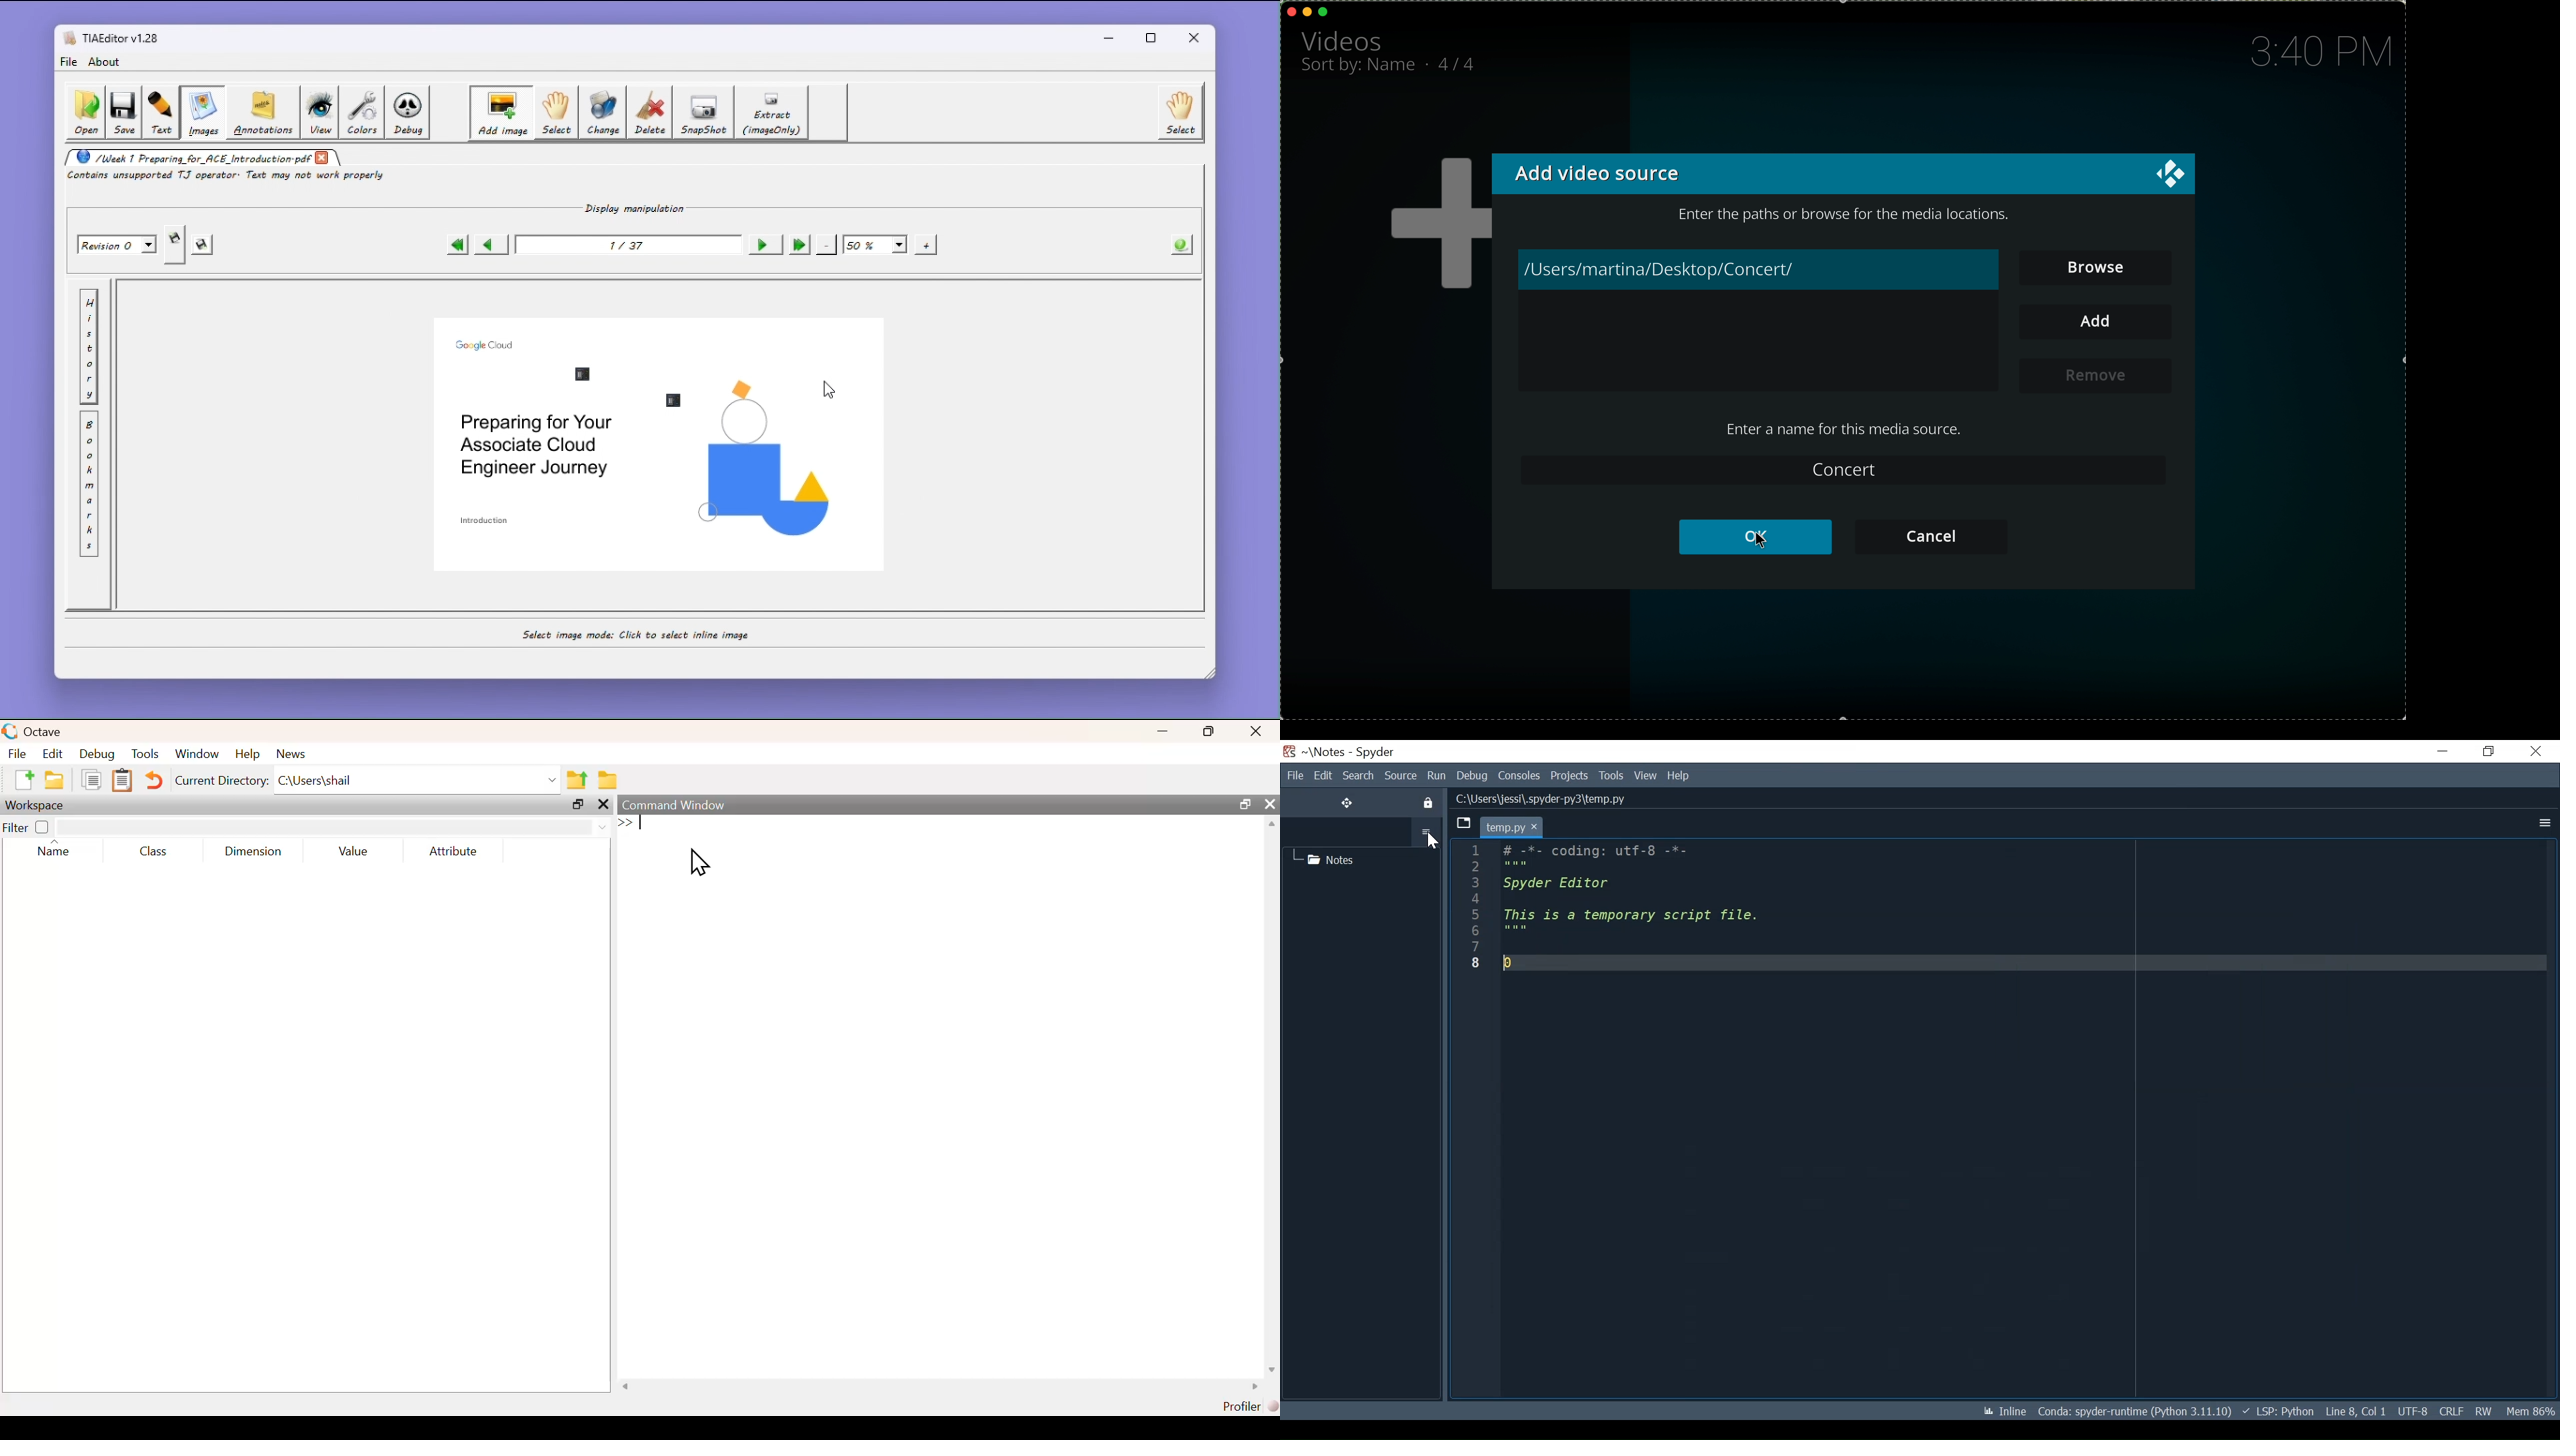 Image resolution: width=2576 pixels, height=1456 pixels. Describe the element at coordinates (2535, 752) in the screenshot. I see `Close` at that location.